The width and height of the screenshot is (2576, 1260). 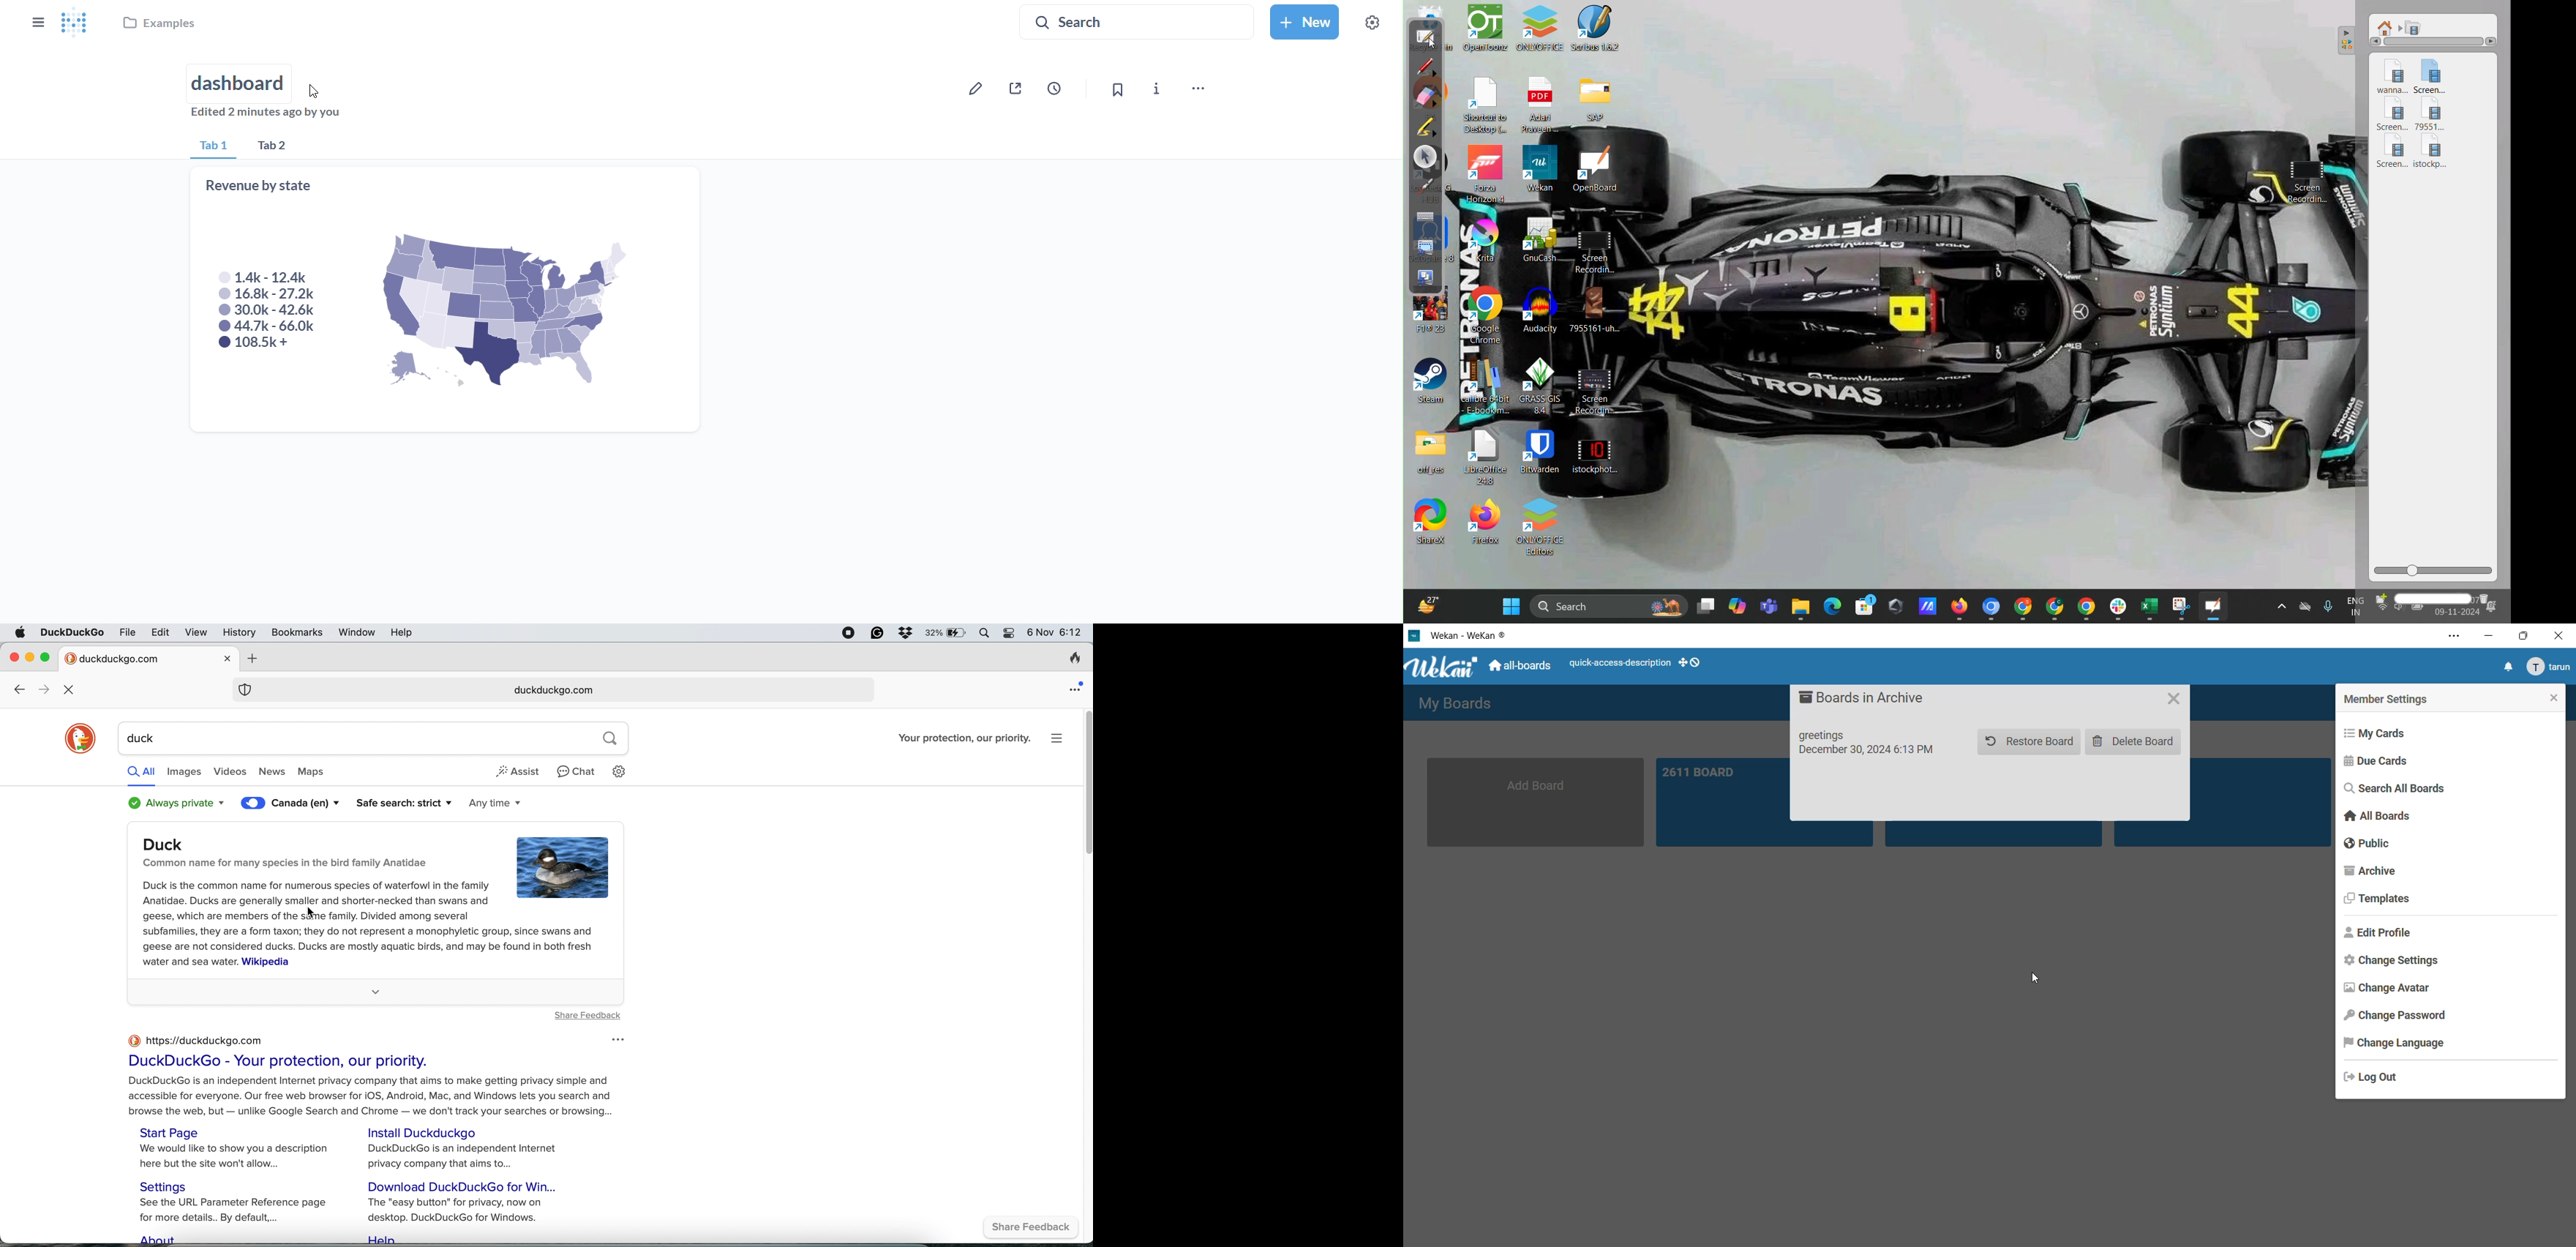 I want to click on Duck is the common name for numerous species of waterfowl in the family
Anatidae. Ducks are generally smaller and shorter-necked than swans and
geese, which are members of the same family. Divided among several, so click(x=316, y=899).